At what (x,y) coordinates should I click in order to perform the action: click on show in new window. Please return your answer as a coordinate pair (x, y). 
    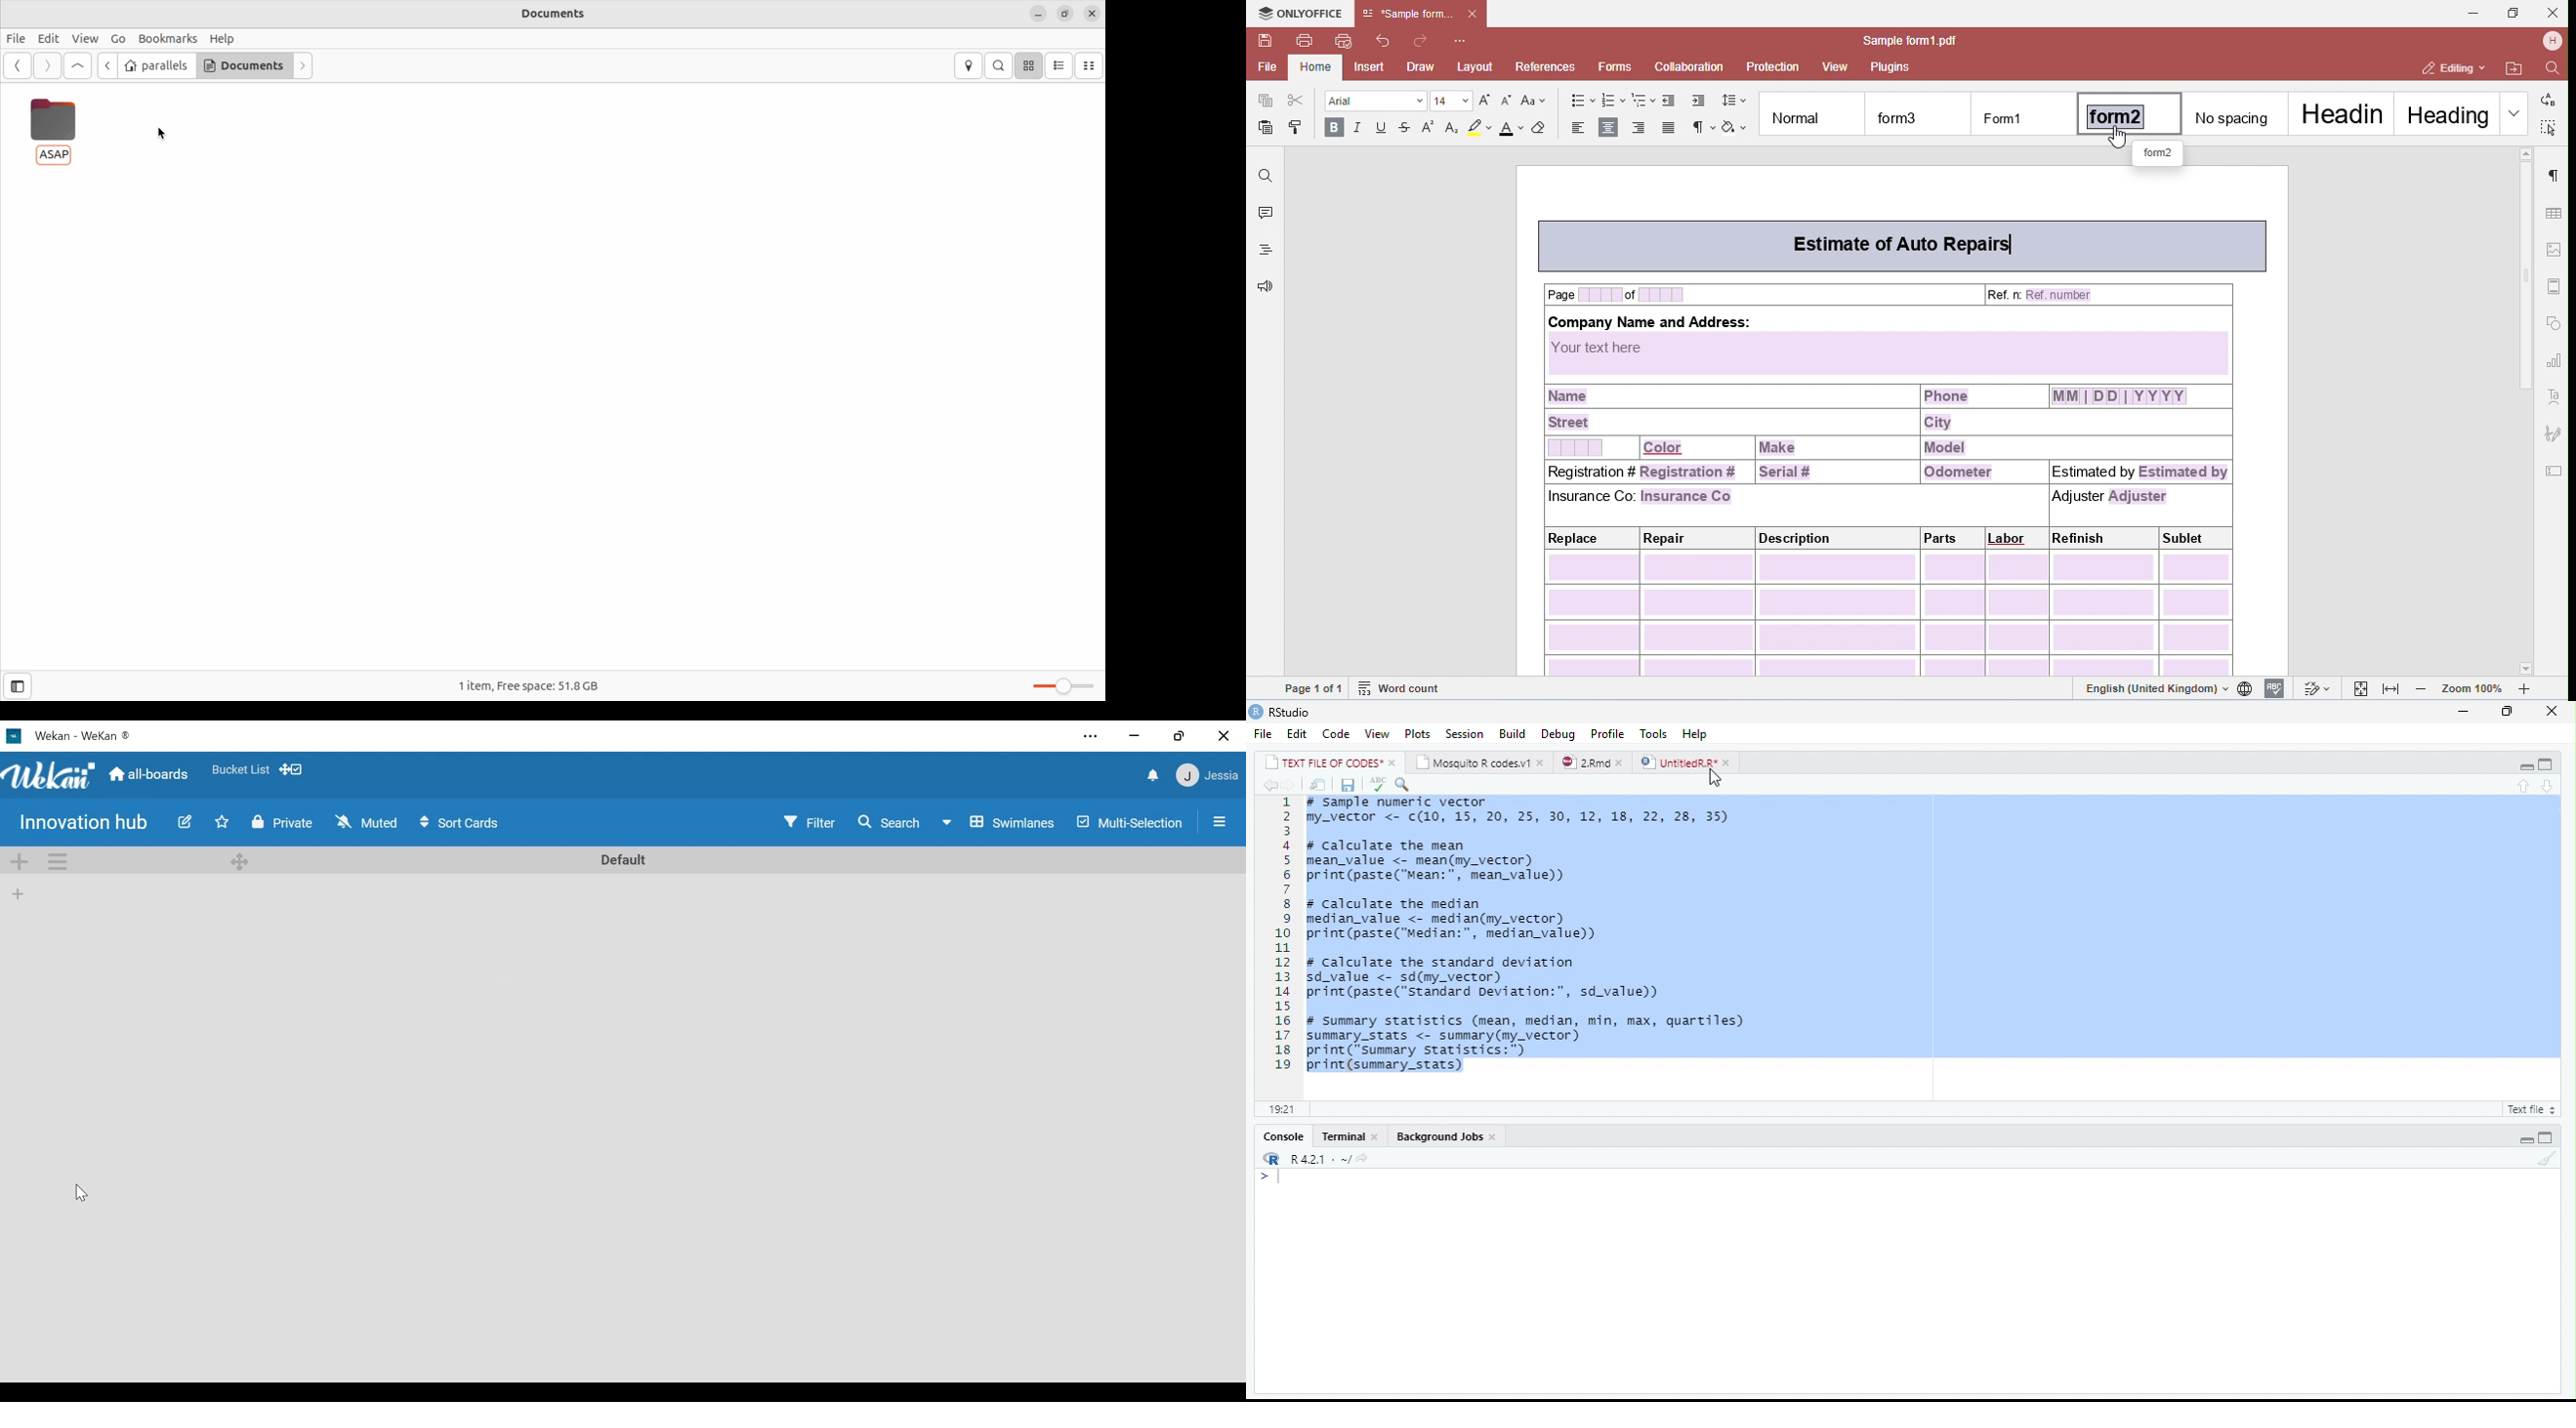
    Looking at the image, I should click on (1320, 787).